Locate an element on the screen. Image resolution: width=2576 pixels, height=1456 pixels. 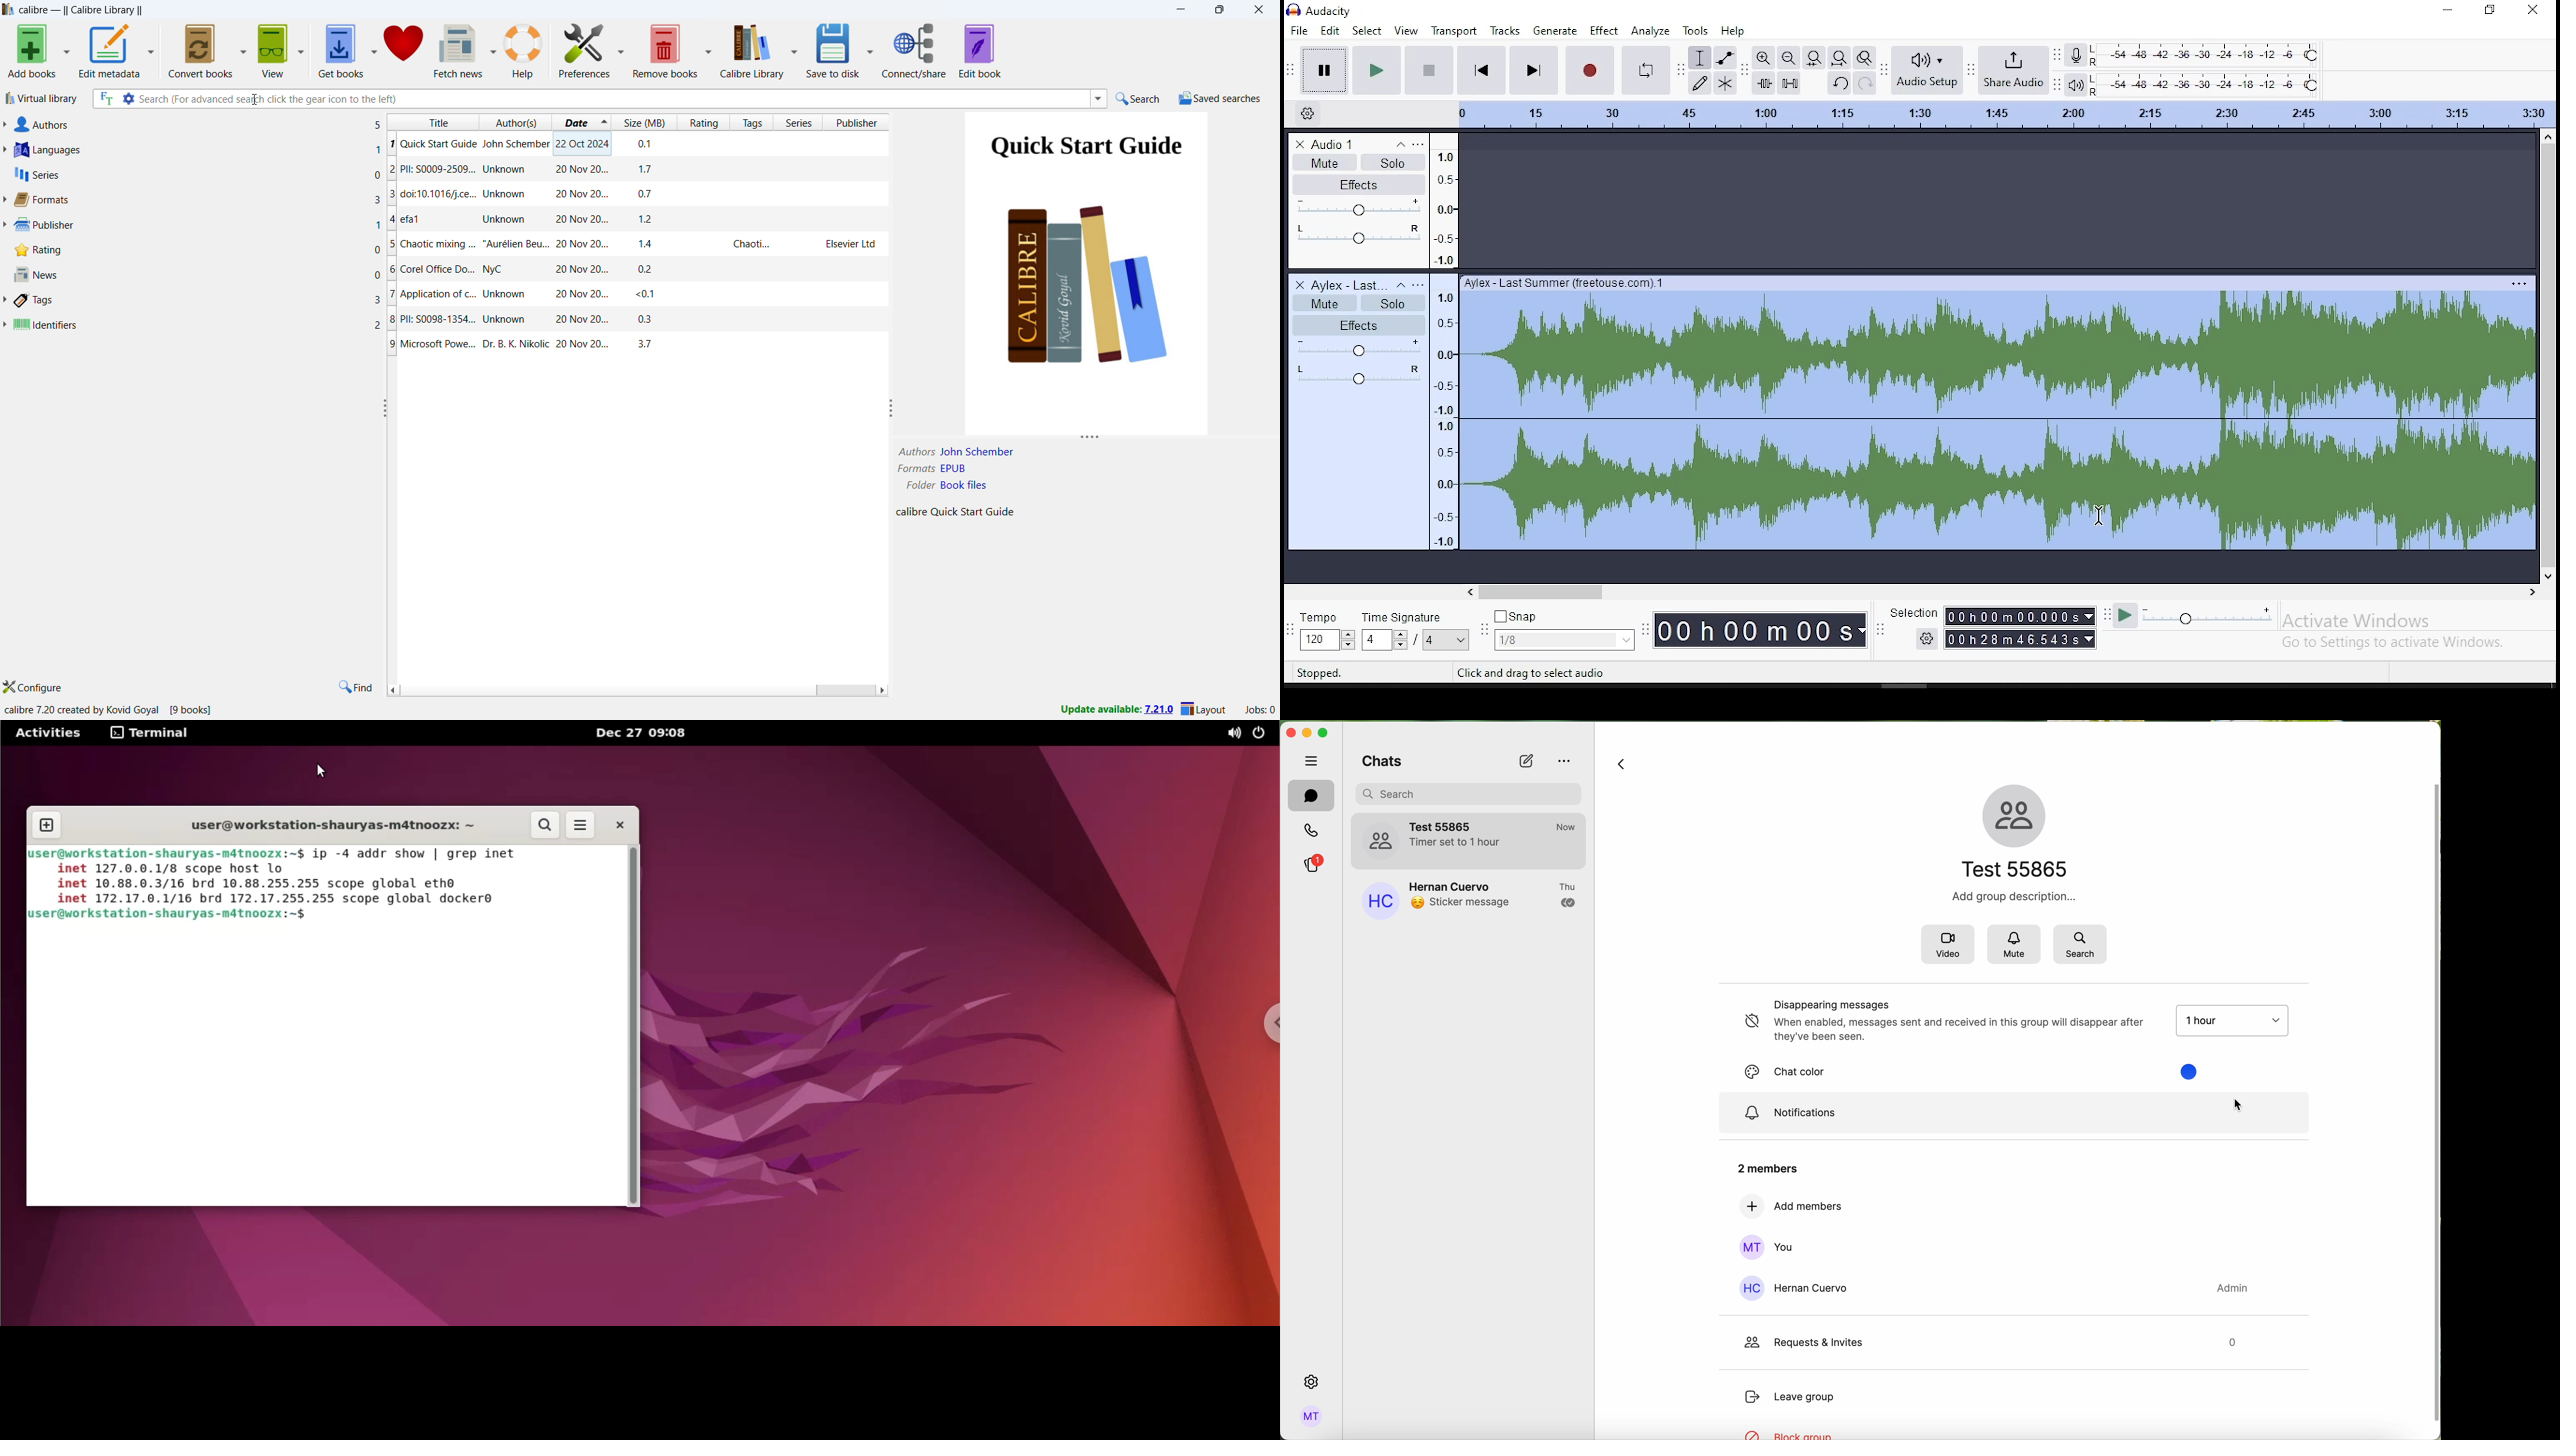
open menu is located at coordinates (1421, 284).